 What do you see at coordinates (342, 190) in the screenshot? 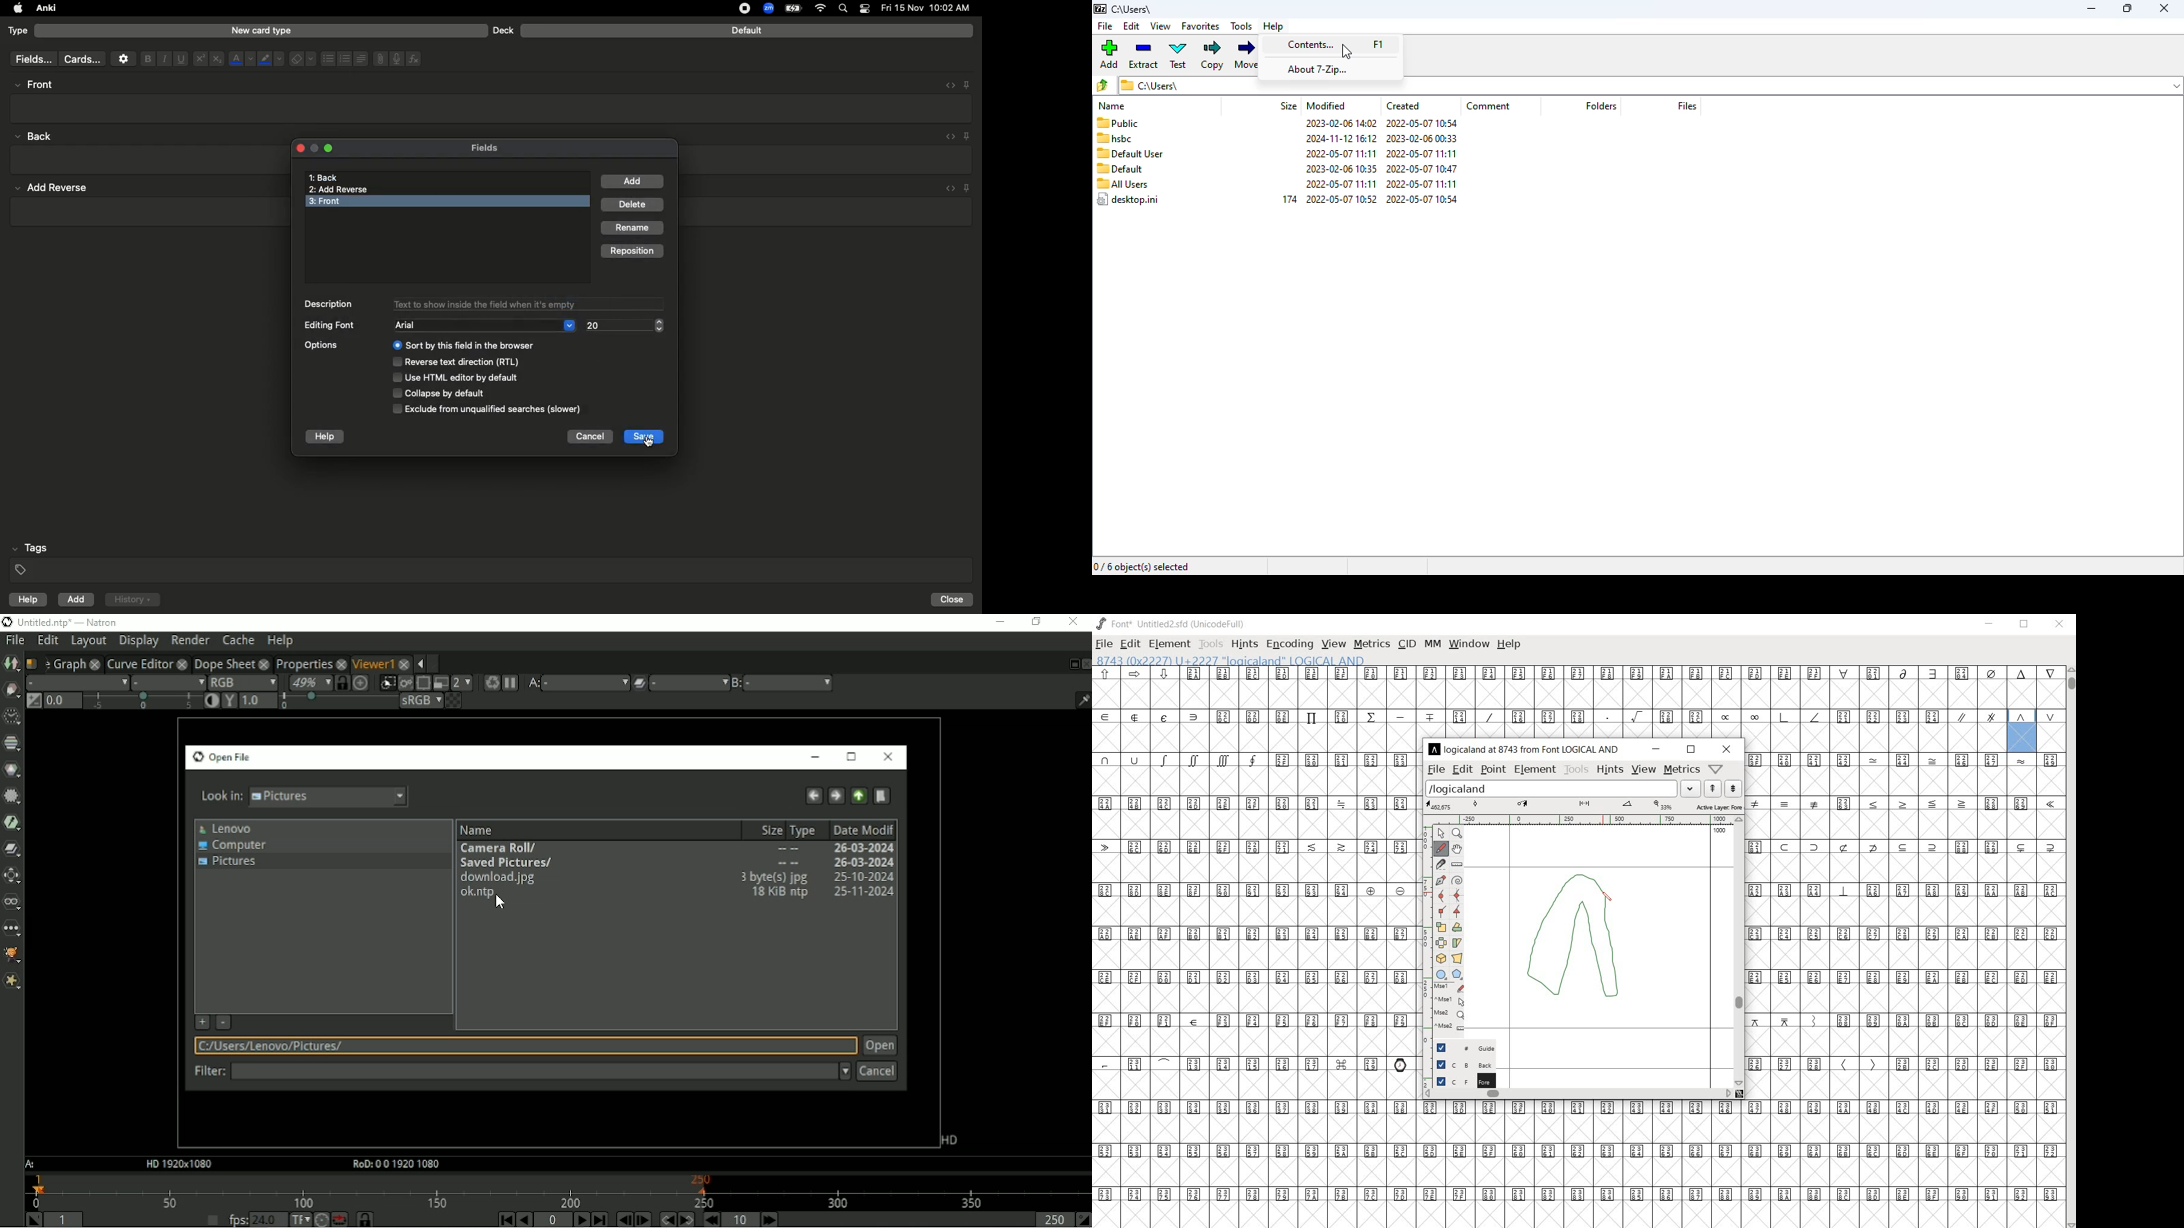
I see `add reverse` at bounding box center [342, 190].